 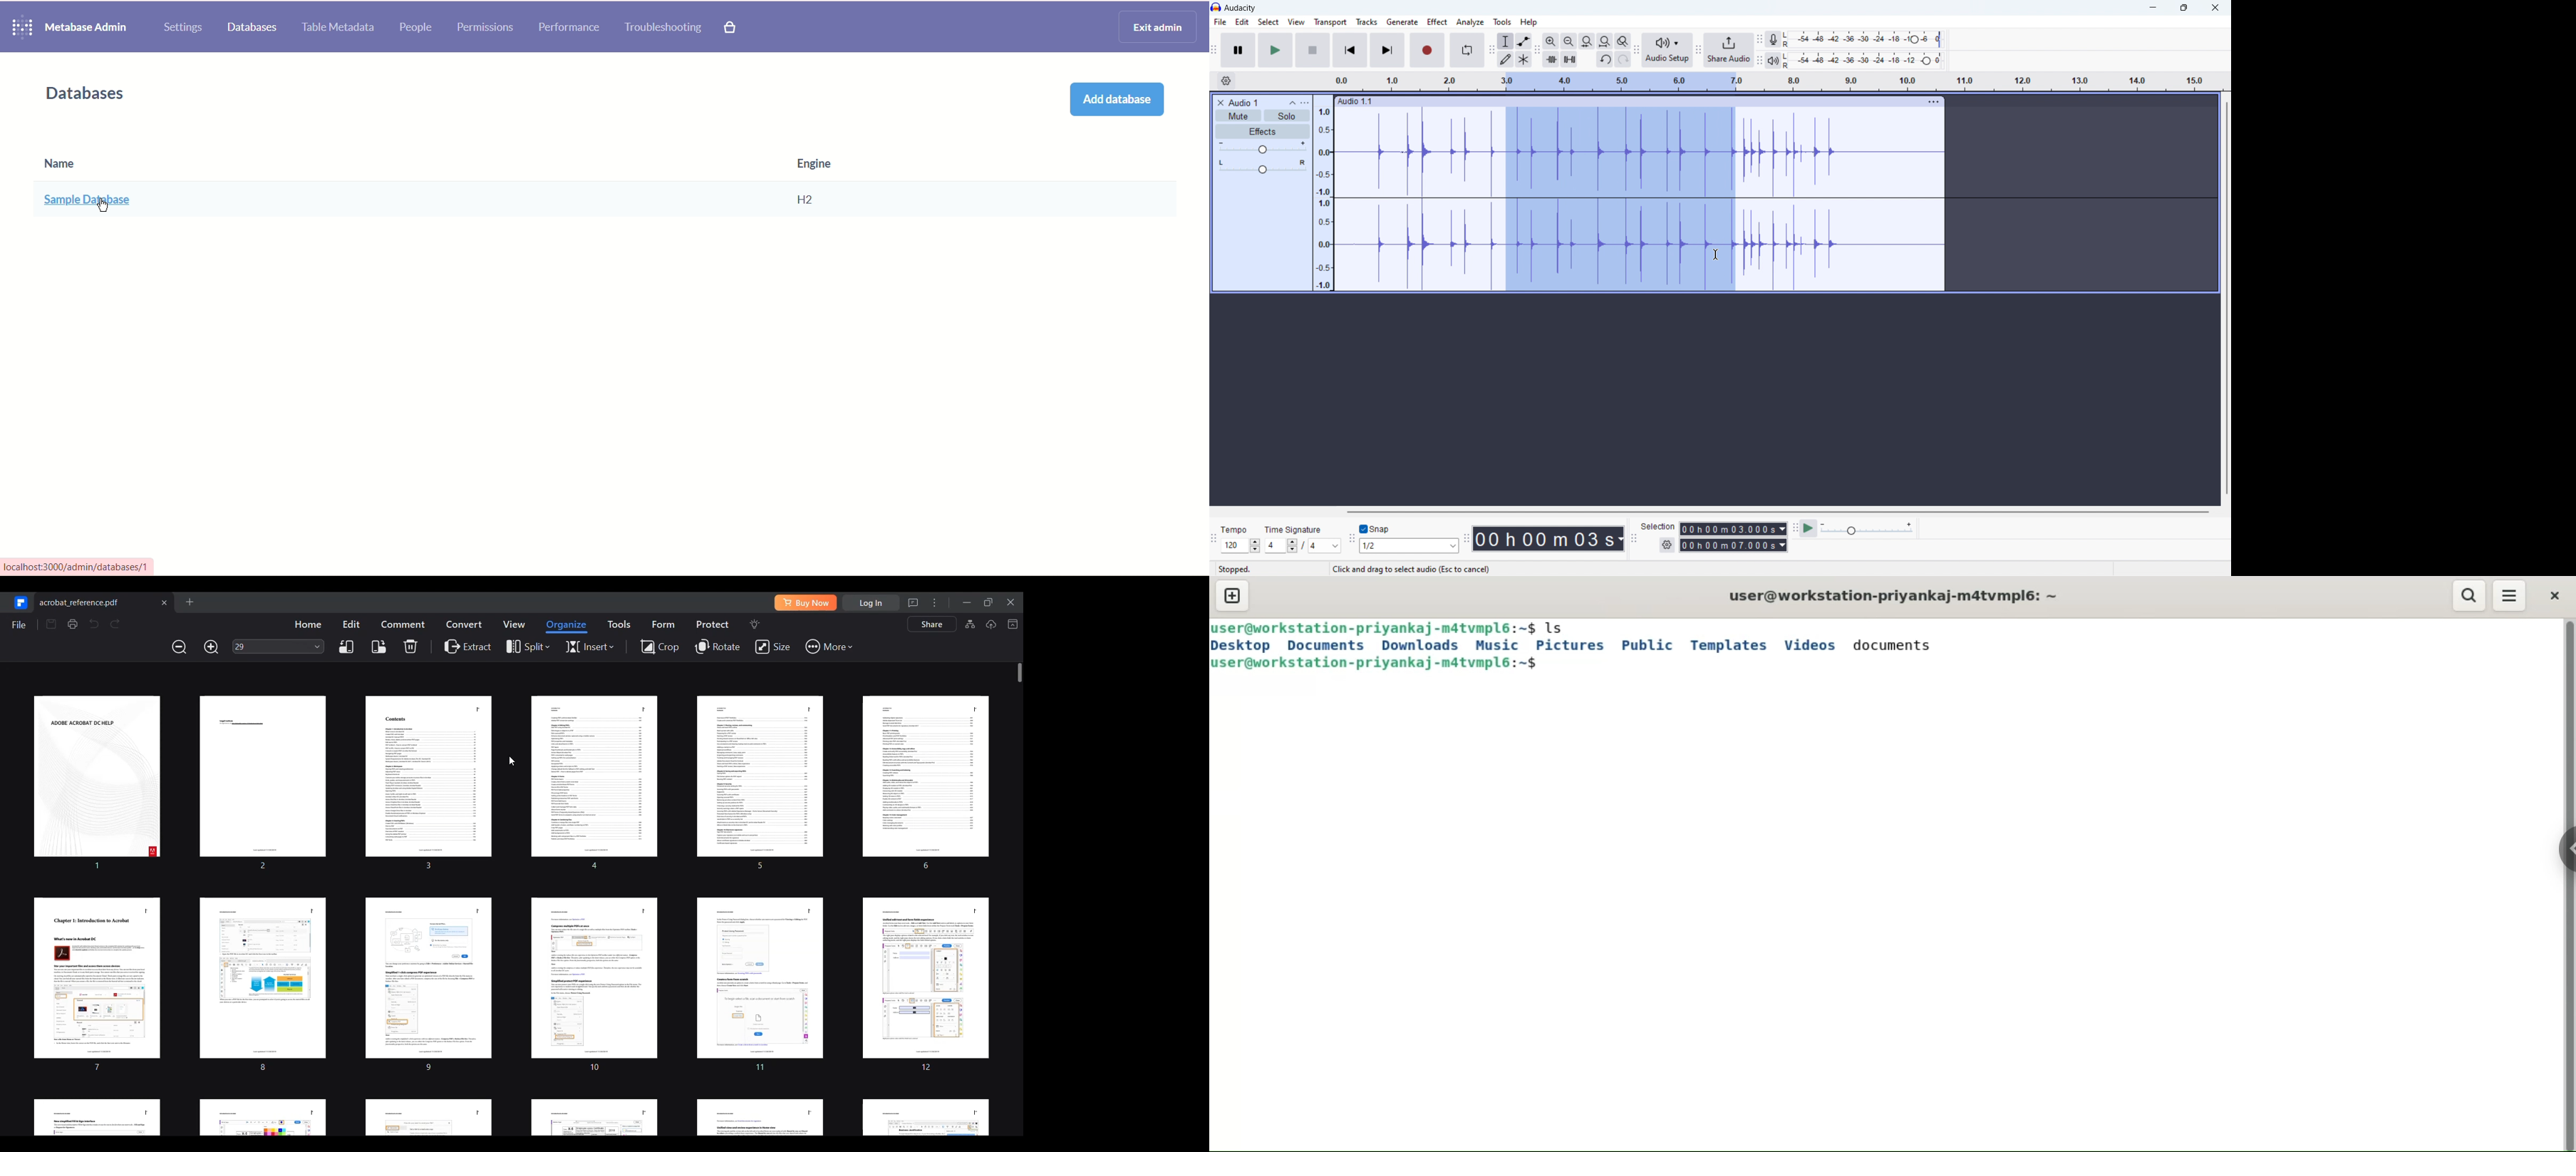 What do you see at coordinates (1622, 181) in the screenshot?
I see `3.0-7.0 timeline (part of the track selected)` at bounding box center [1622, 181].